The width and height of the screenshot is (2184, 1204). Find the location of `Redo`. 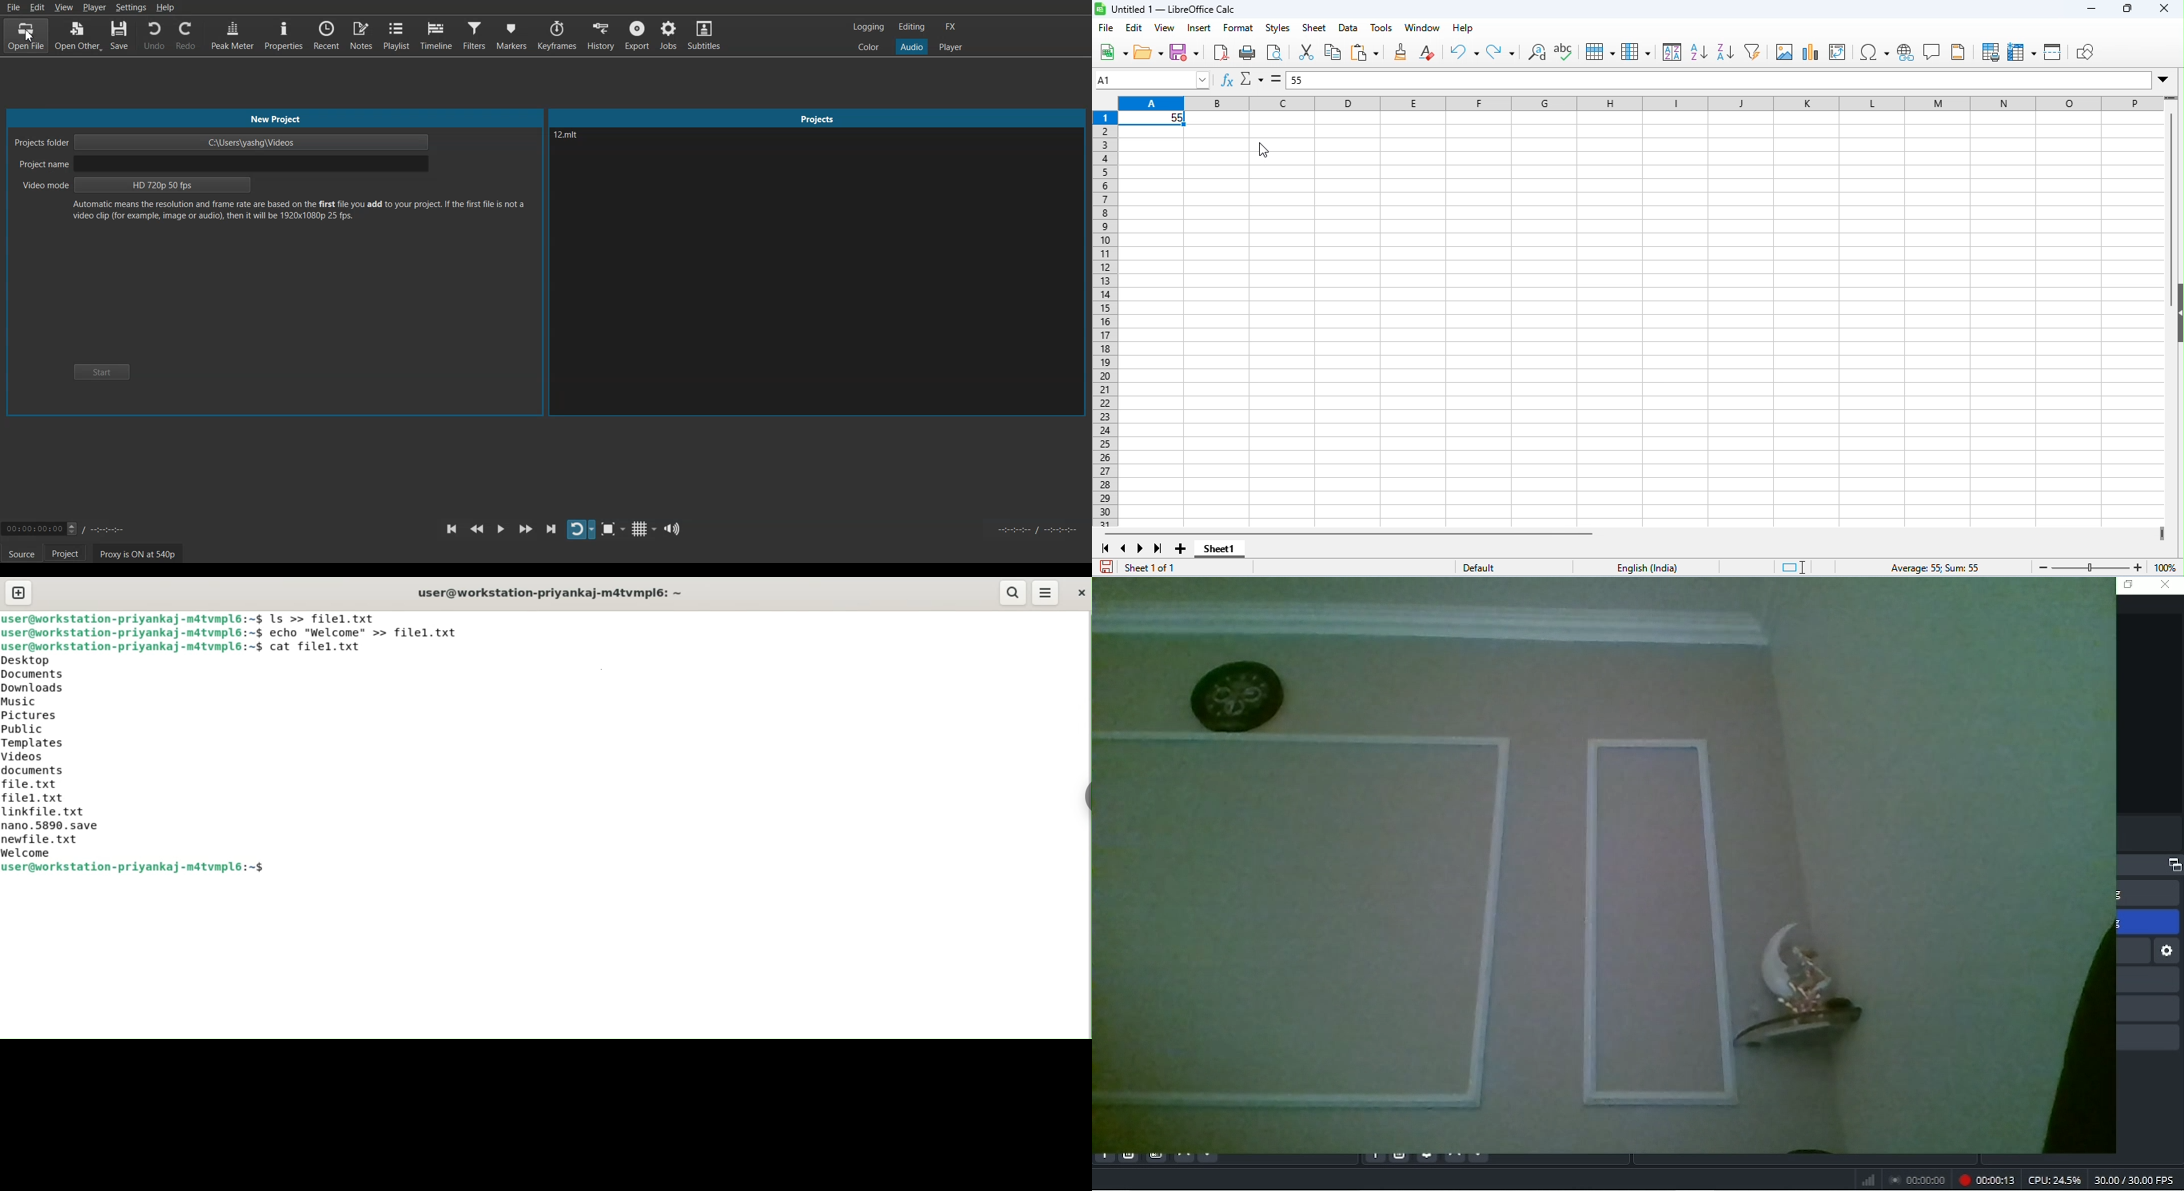

Redo is located at coordinates (186, 35).